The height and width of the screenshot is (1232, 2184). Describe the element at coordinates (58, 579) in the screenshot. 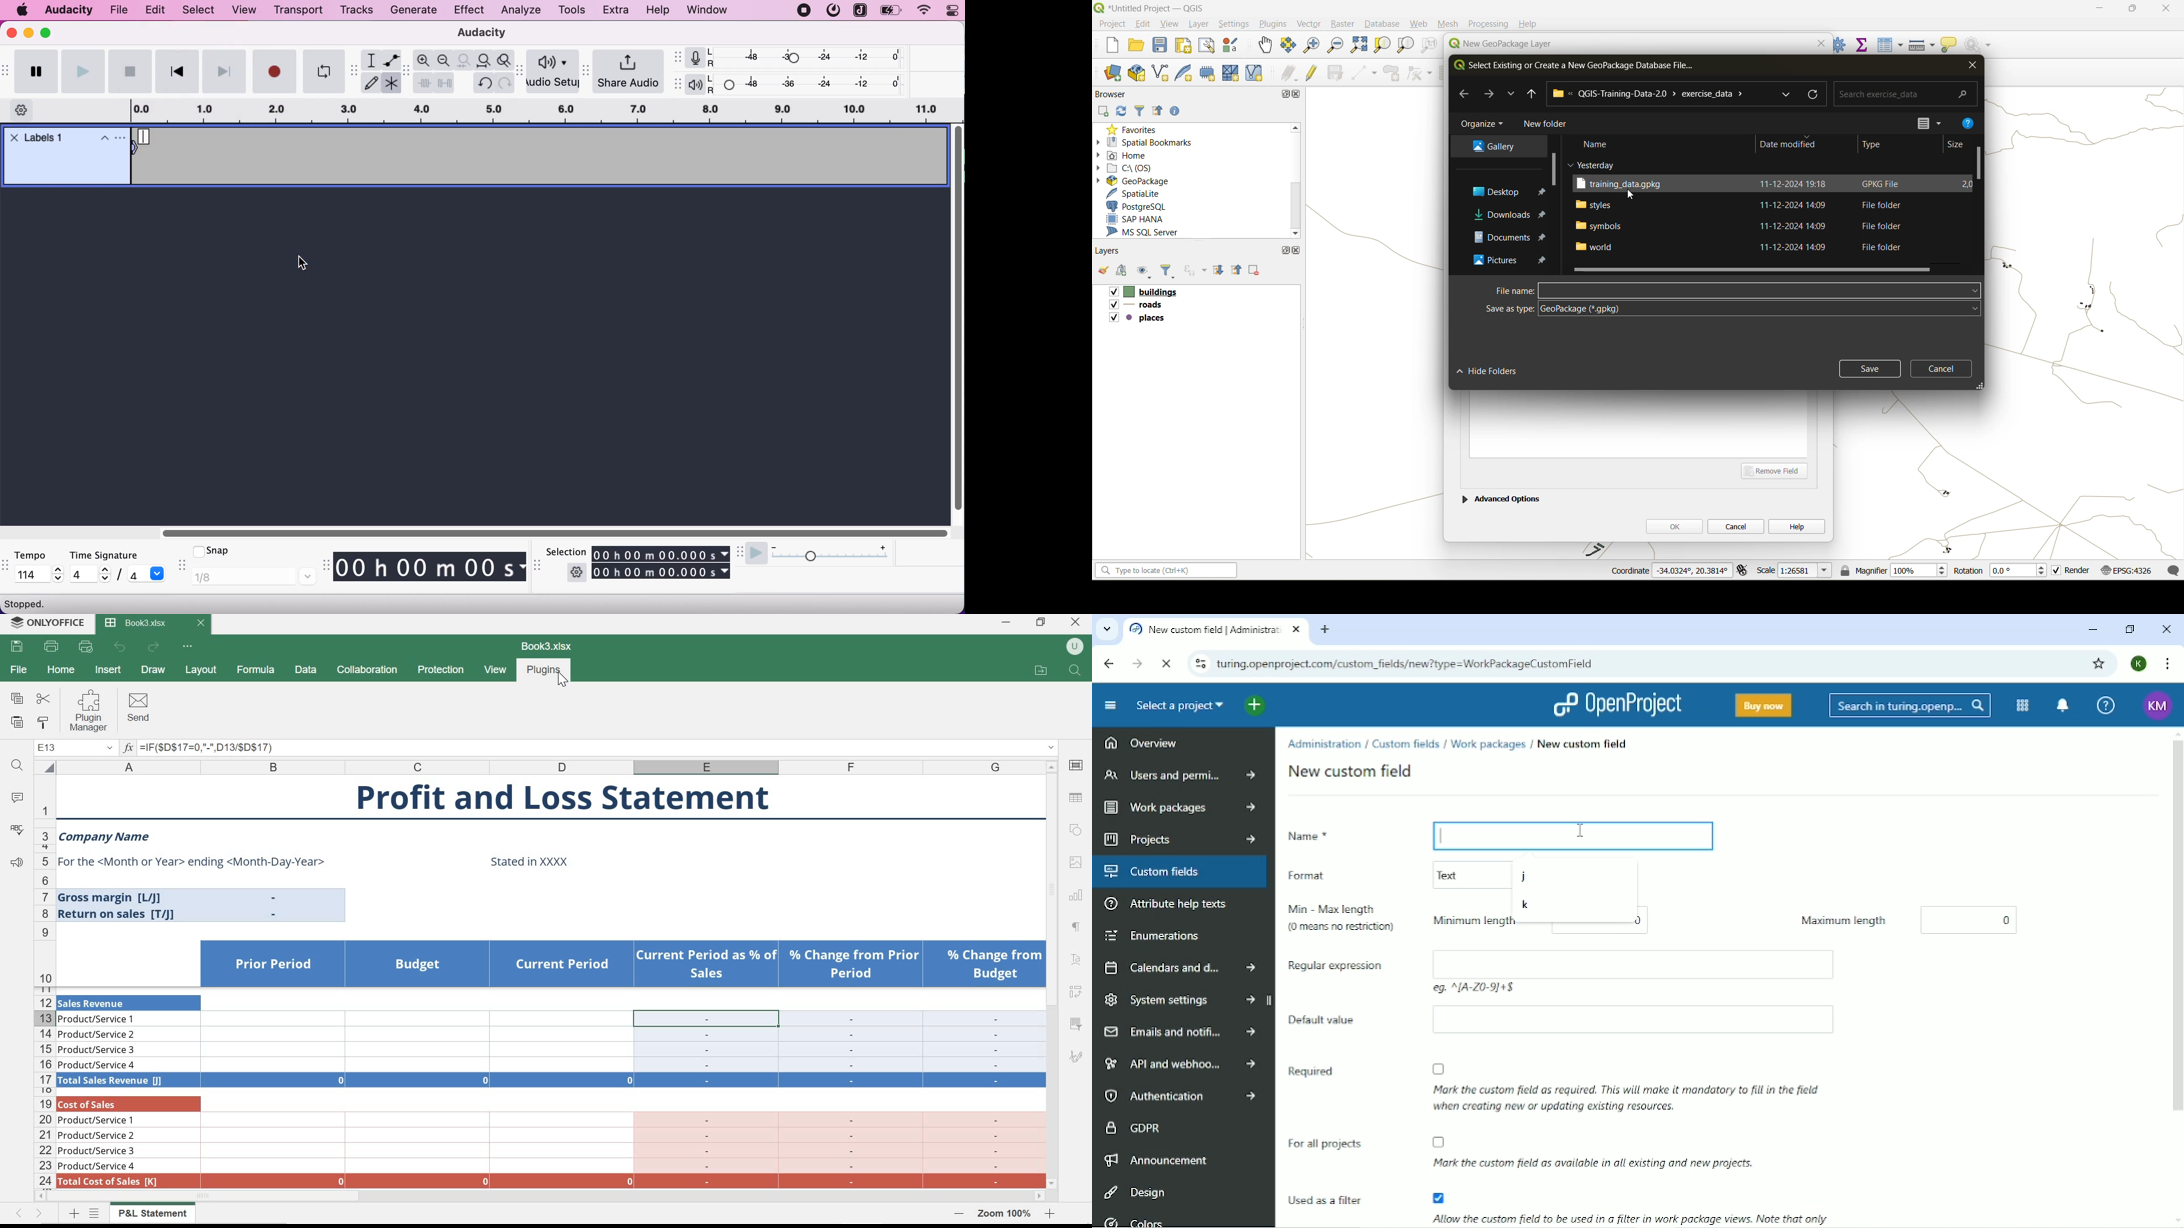

I see `decrease` at that location.